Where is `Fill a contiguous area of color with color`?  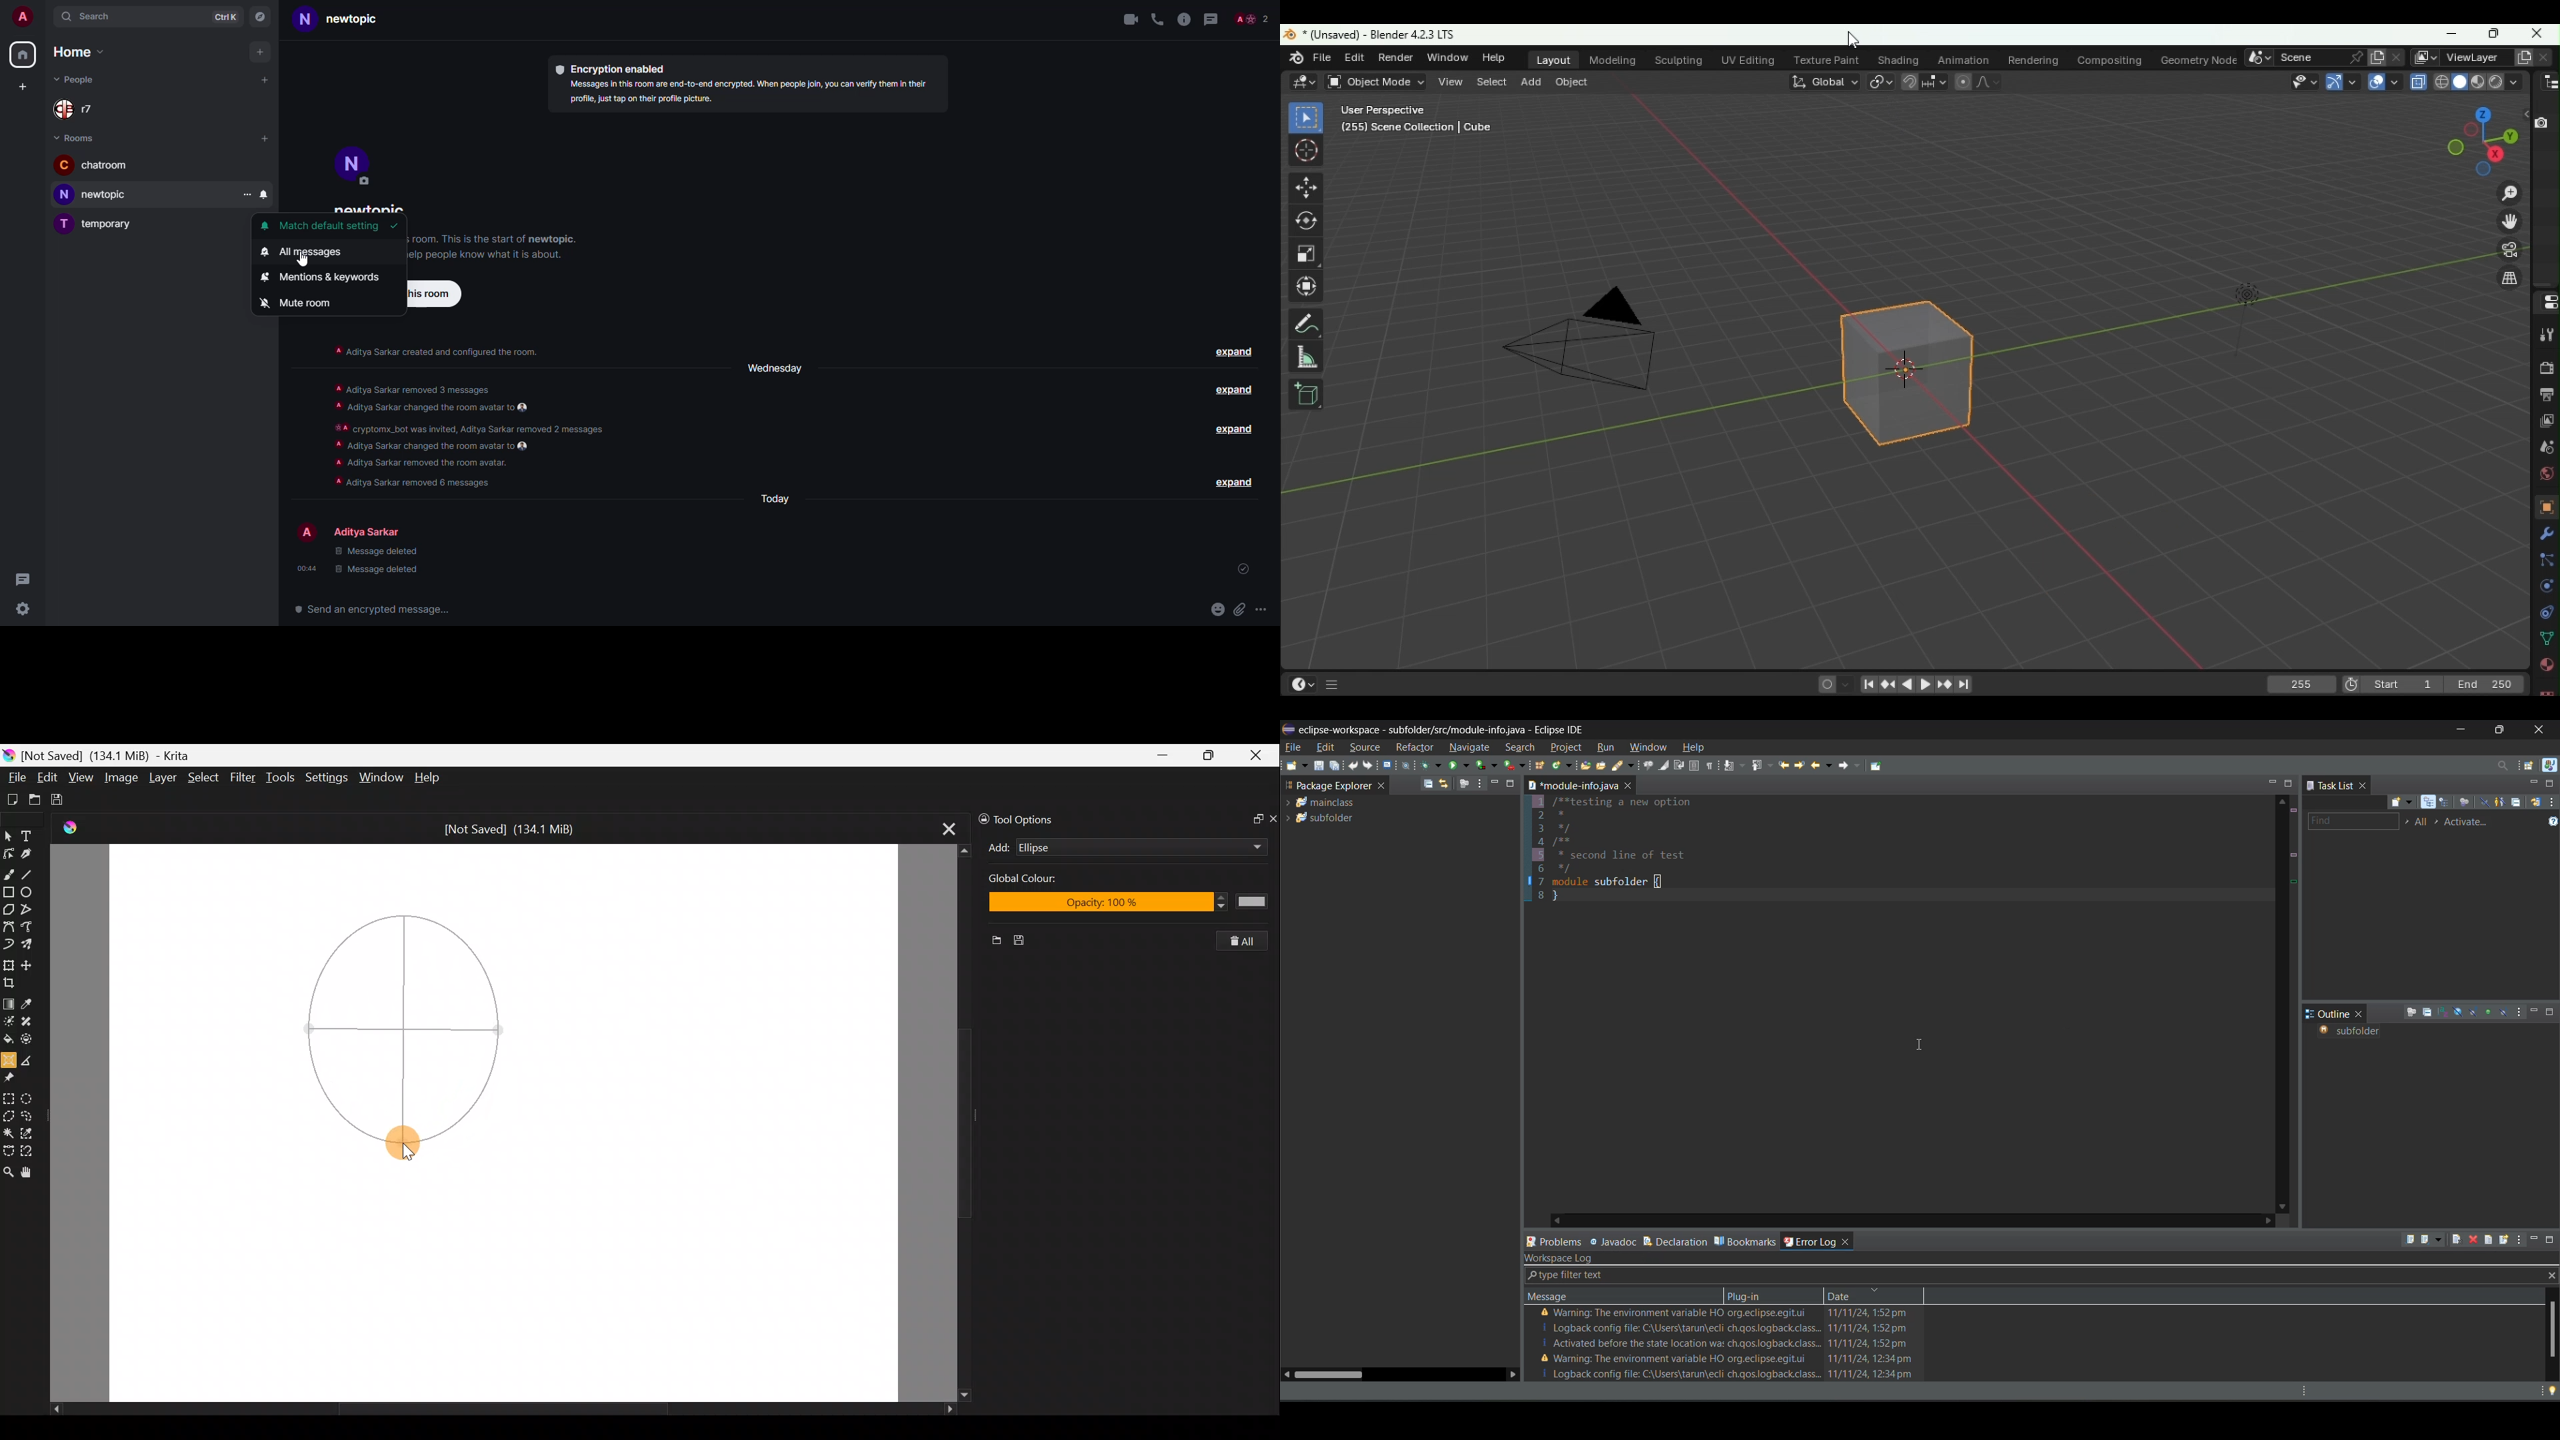
Fill a contiguous area of color with color is located at coordinates (8, 1039).